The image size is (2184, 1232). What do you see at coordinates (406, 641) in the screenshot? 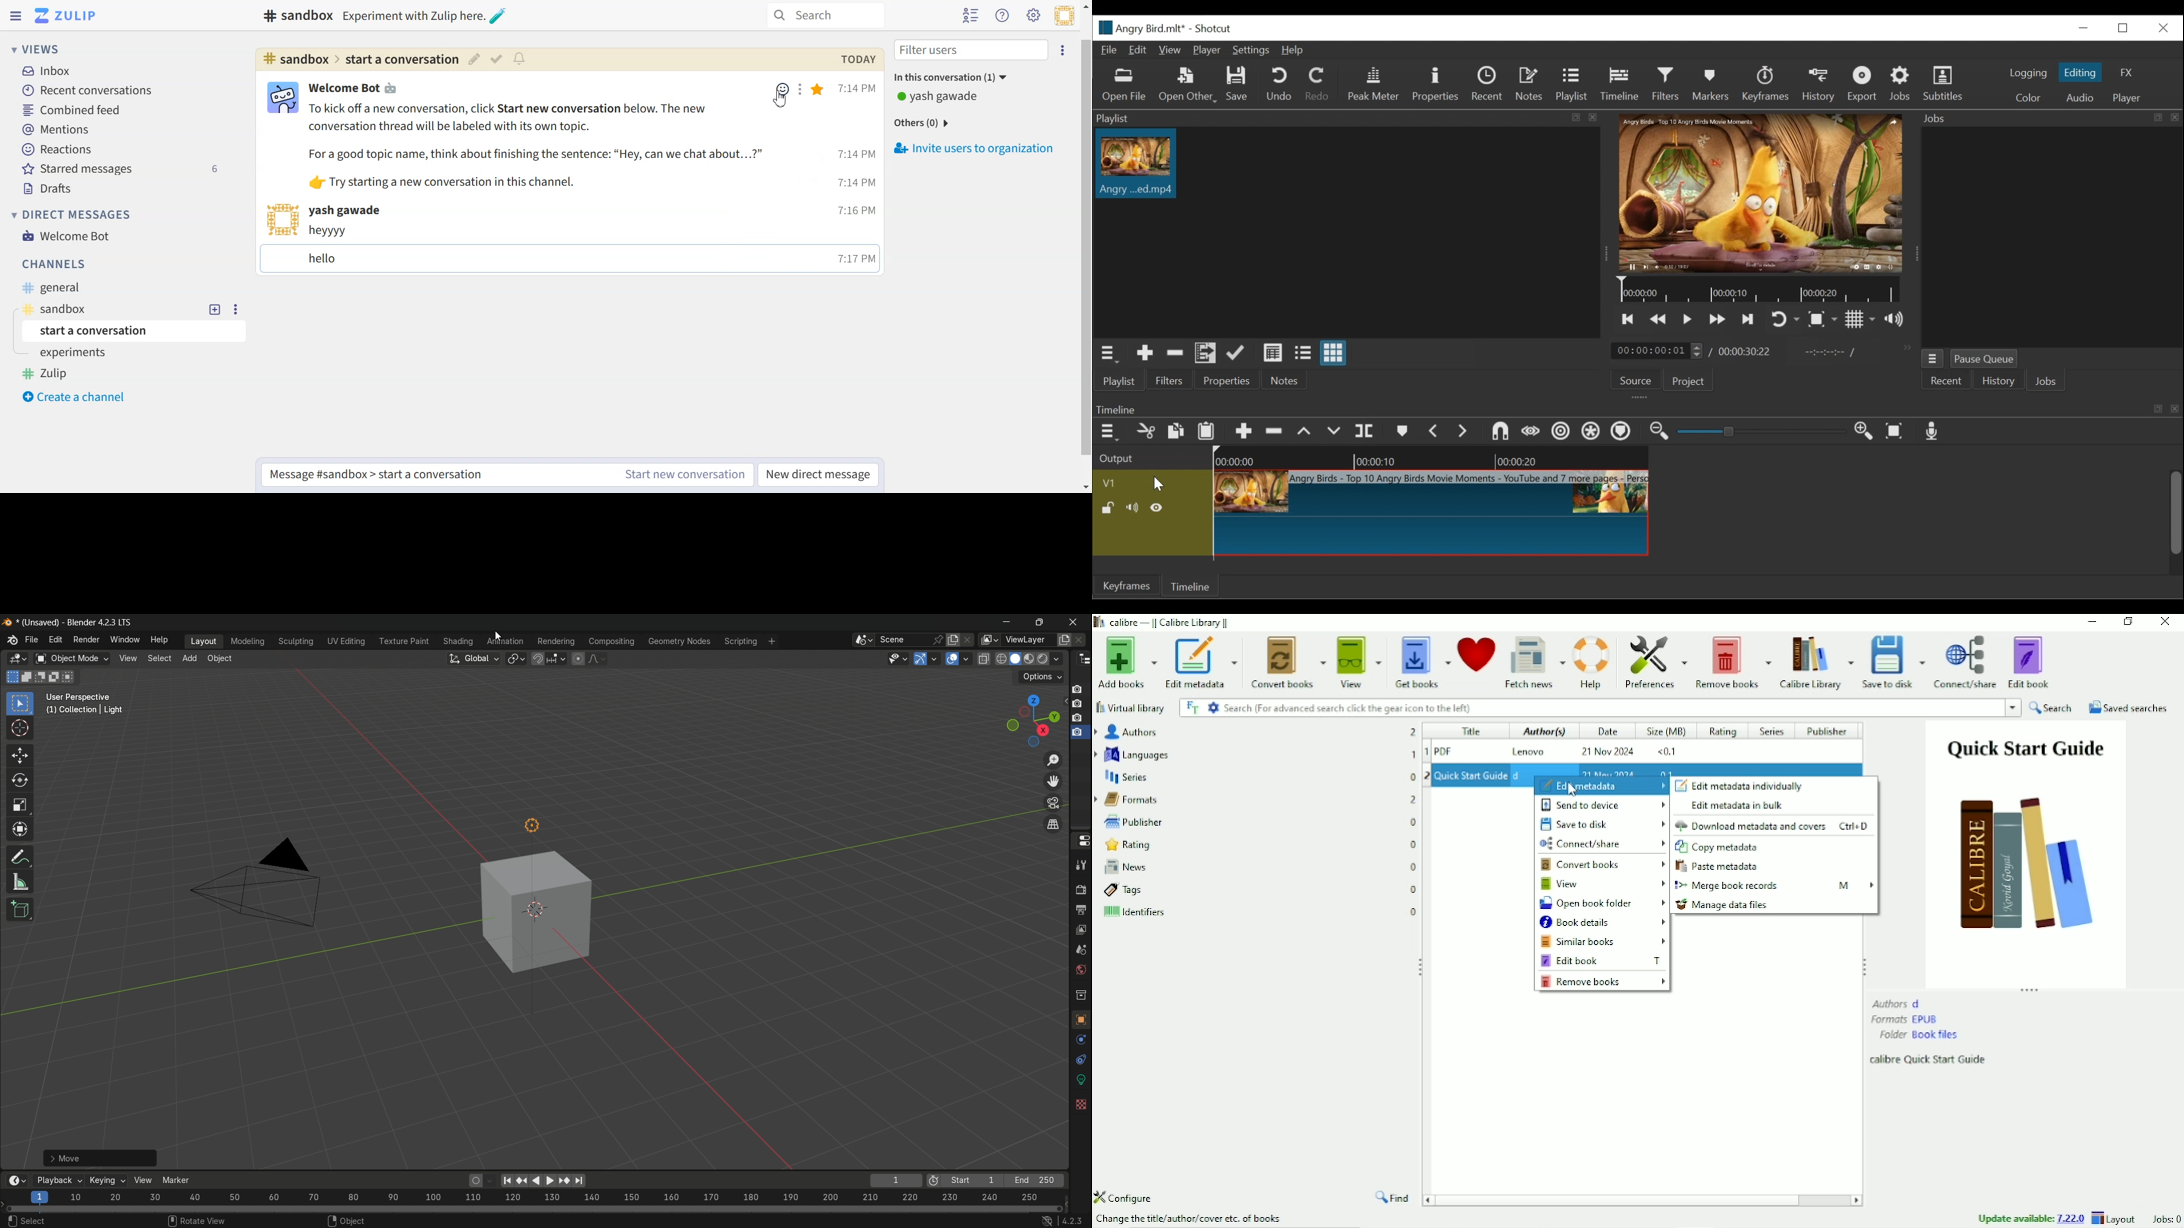
I see `texture paint menu` at bounding box center [406, 641].